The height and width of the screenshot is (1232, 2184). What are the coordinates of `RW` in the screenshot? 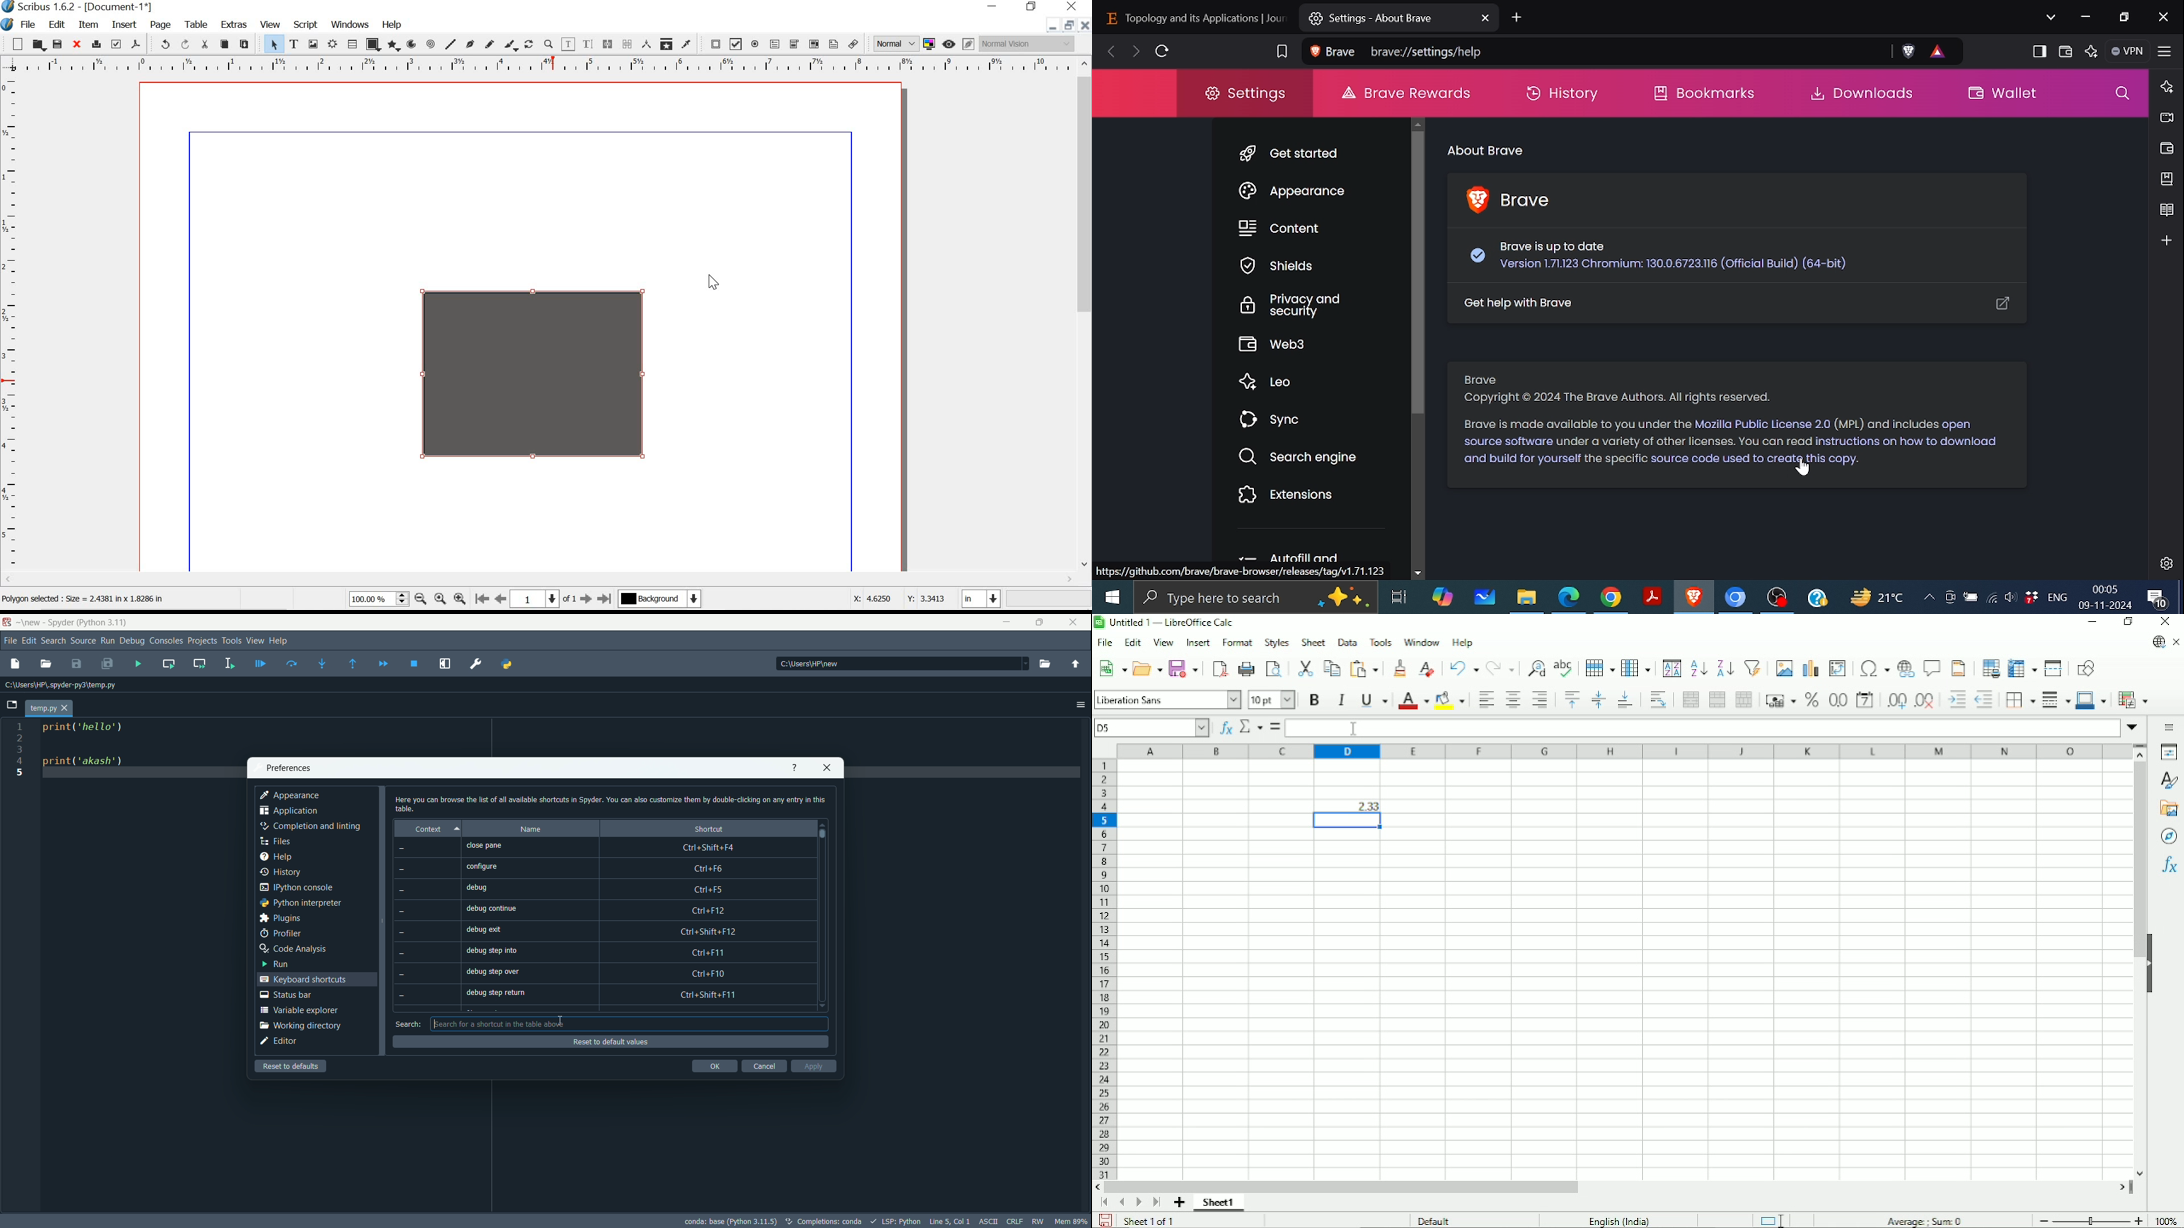 It's located at (1038, 1219).